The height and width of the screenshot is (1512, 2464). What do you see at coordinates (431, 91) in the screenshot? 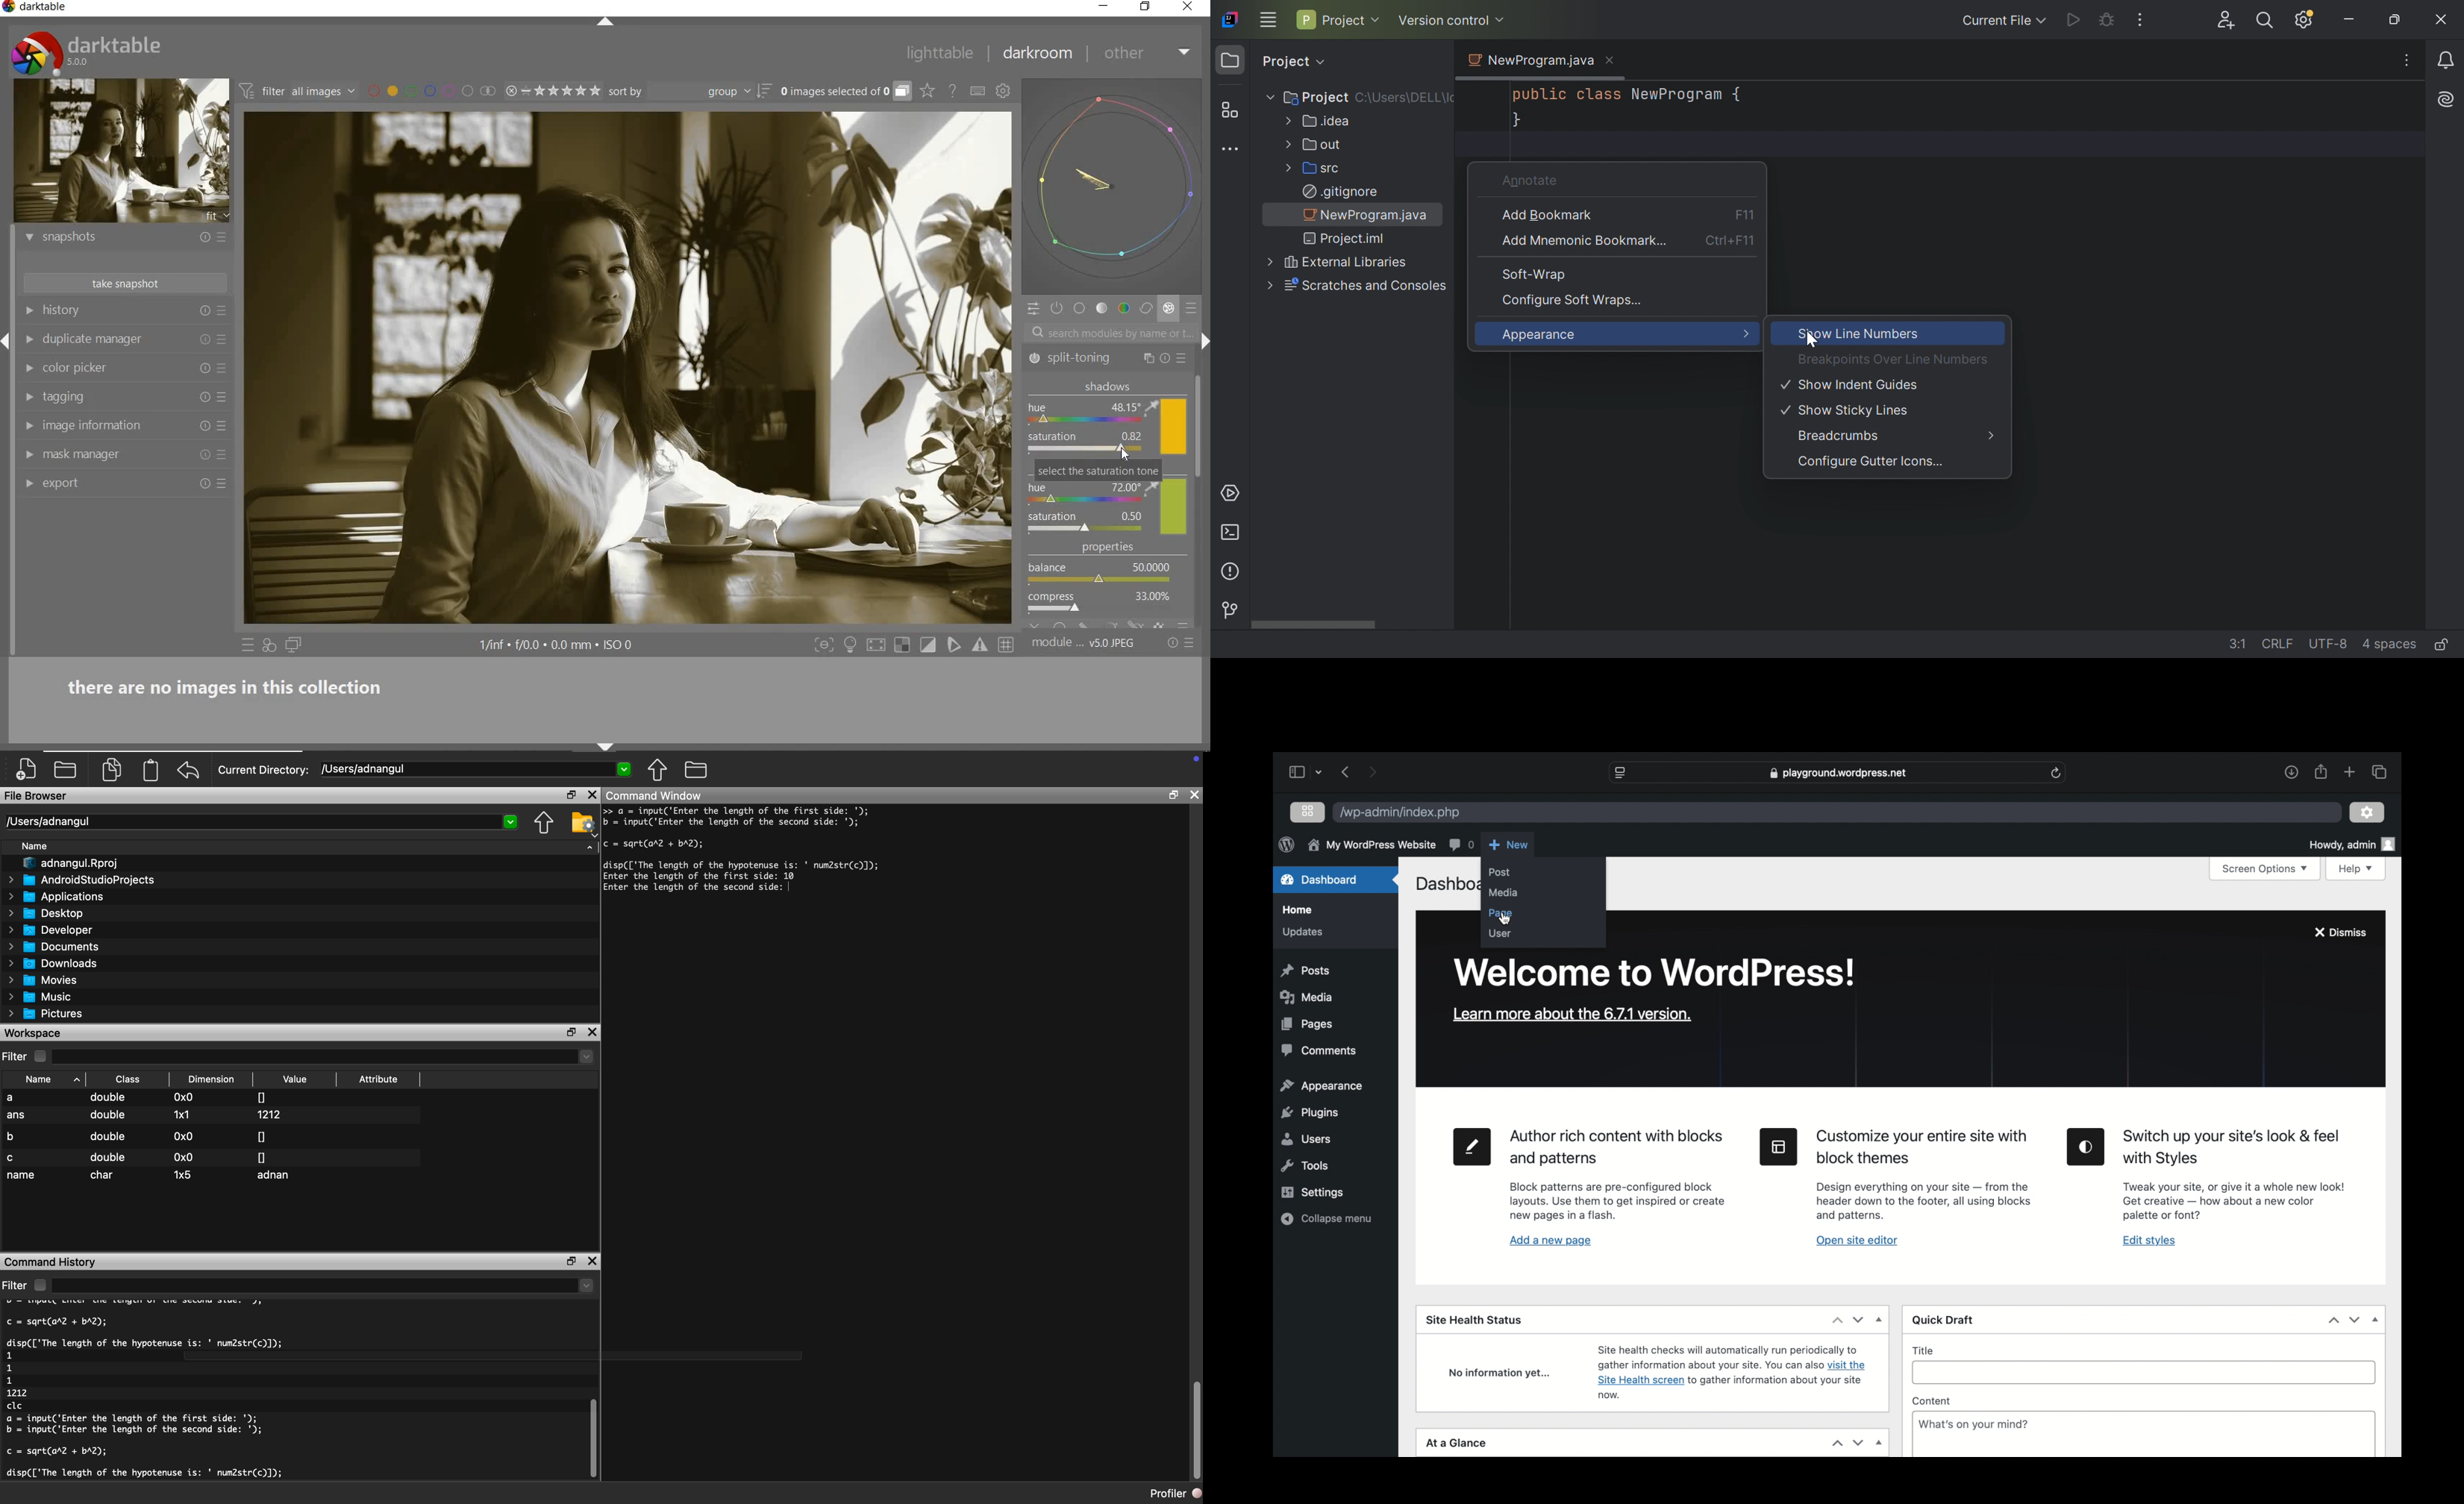
I see `filter by images color label` at bounding box center [431, 91].